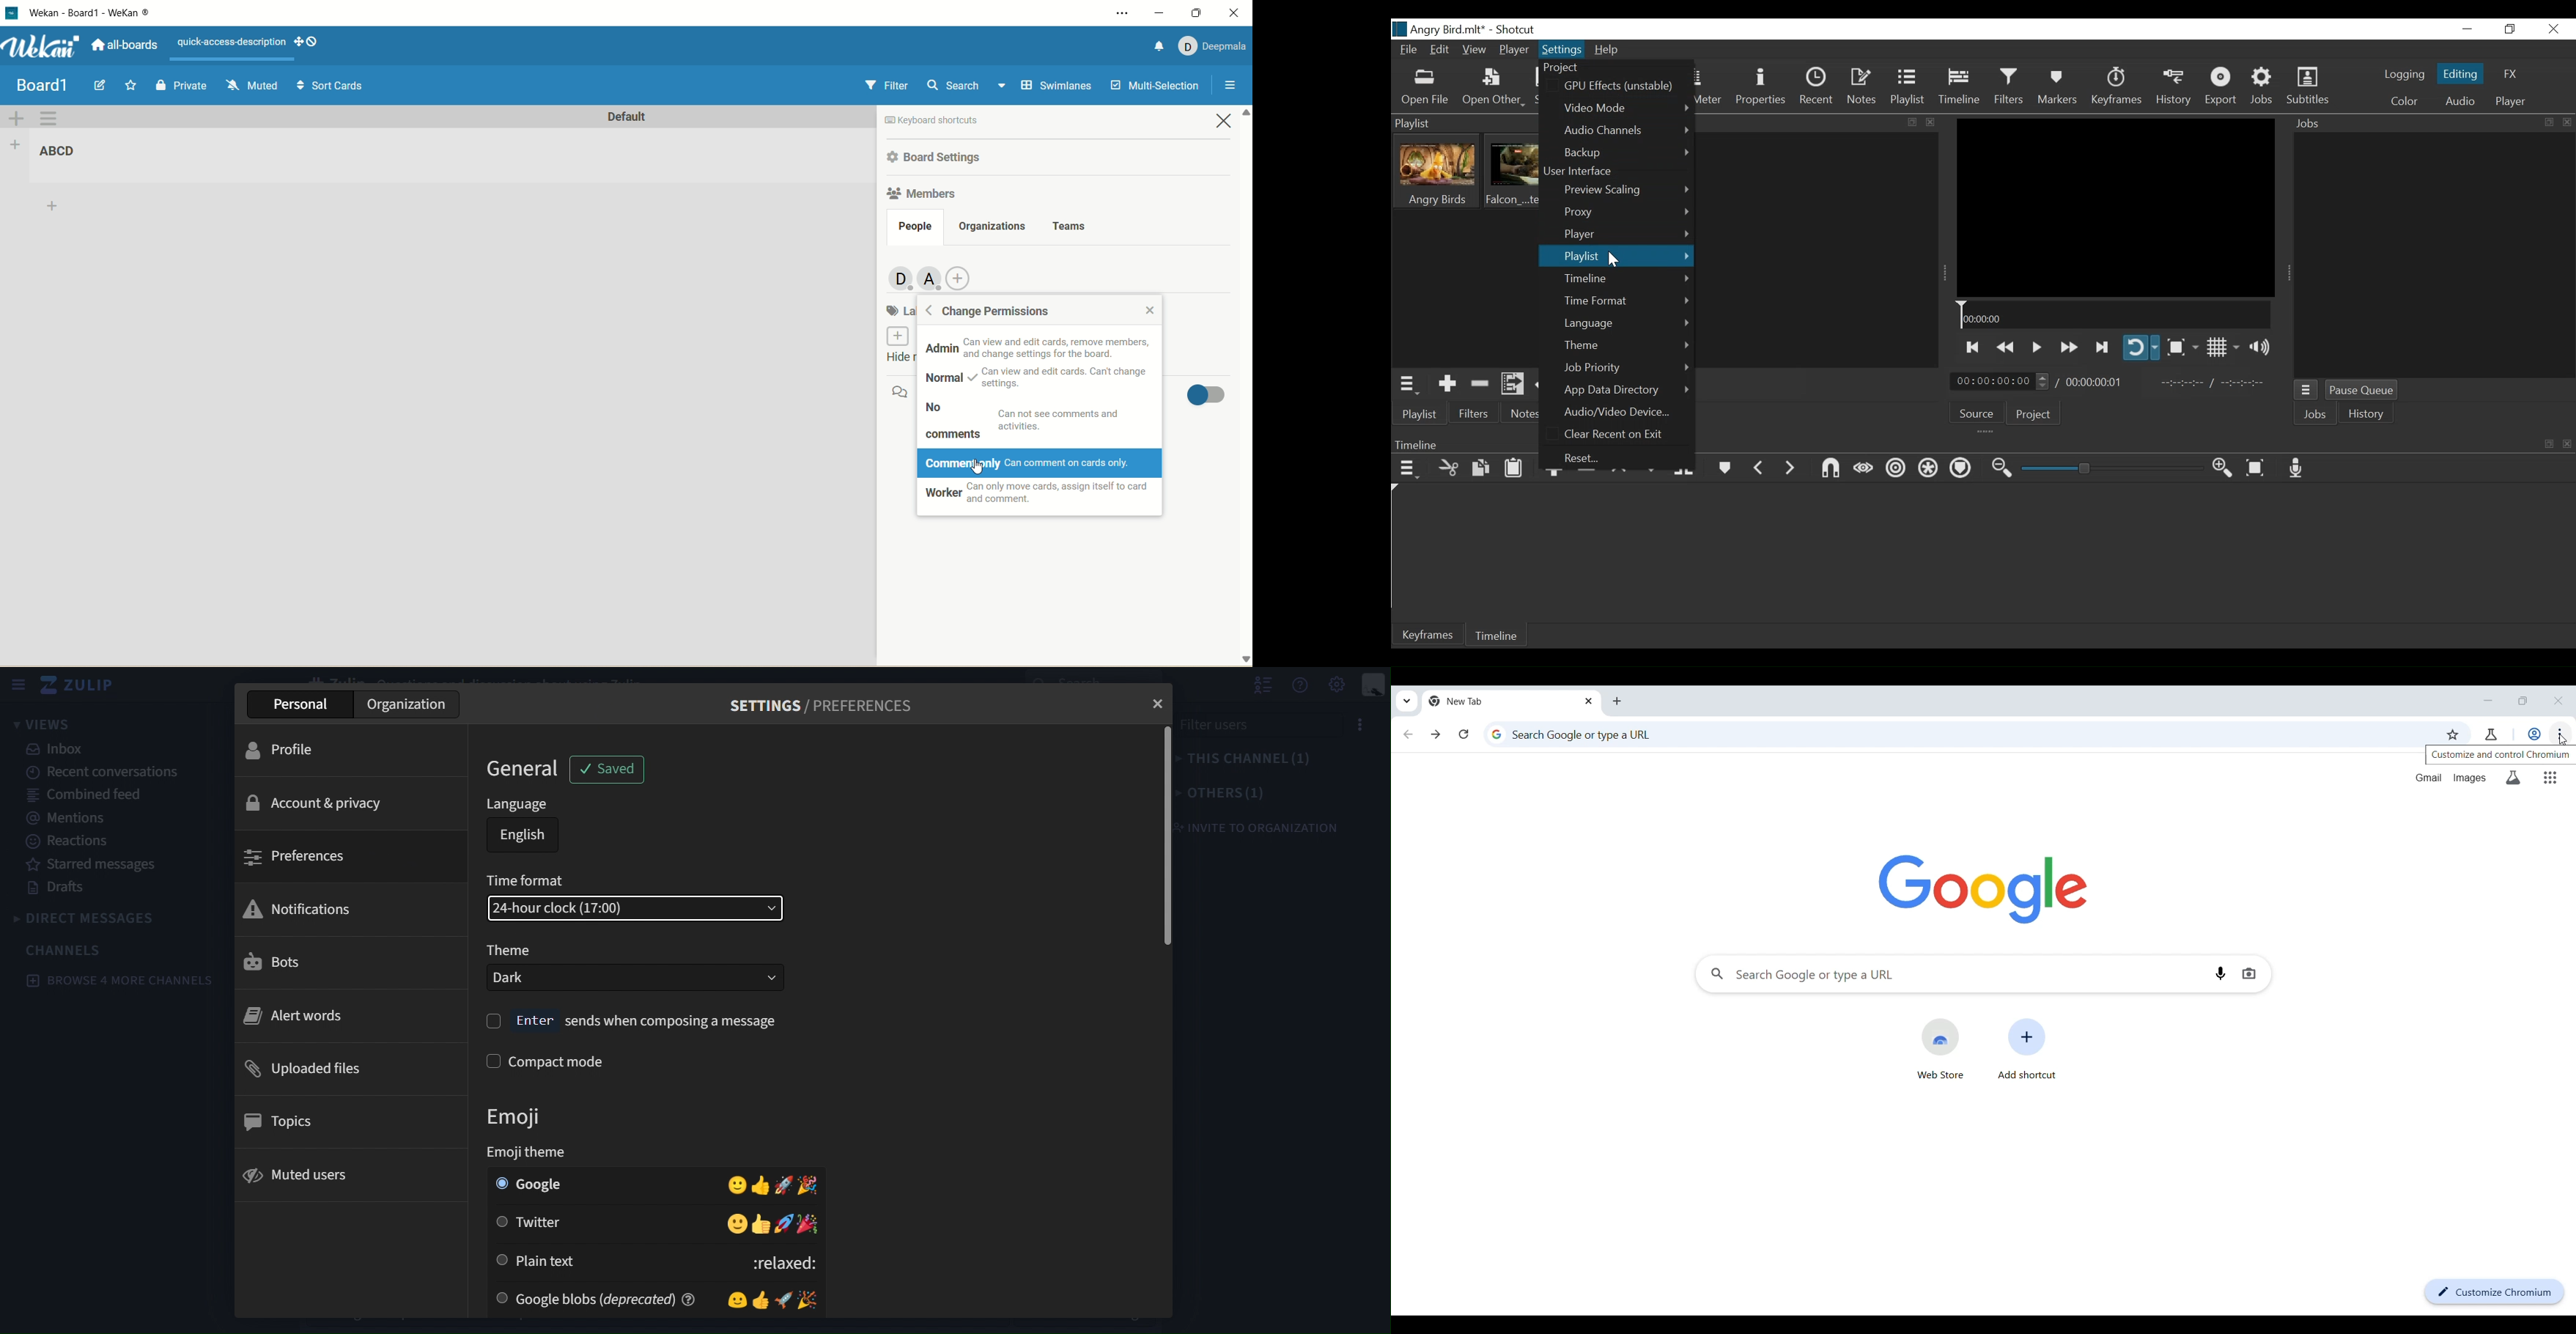  What do you see at coordinates (1576, 67) in the screenshot?
I see `Project` at bounding box center [1576, 67].